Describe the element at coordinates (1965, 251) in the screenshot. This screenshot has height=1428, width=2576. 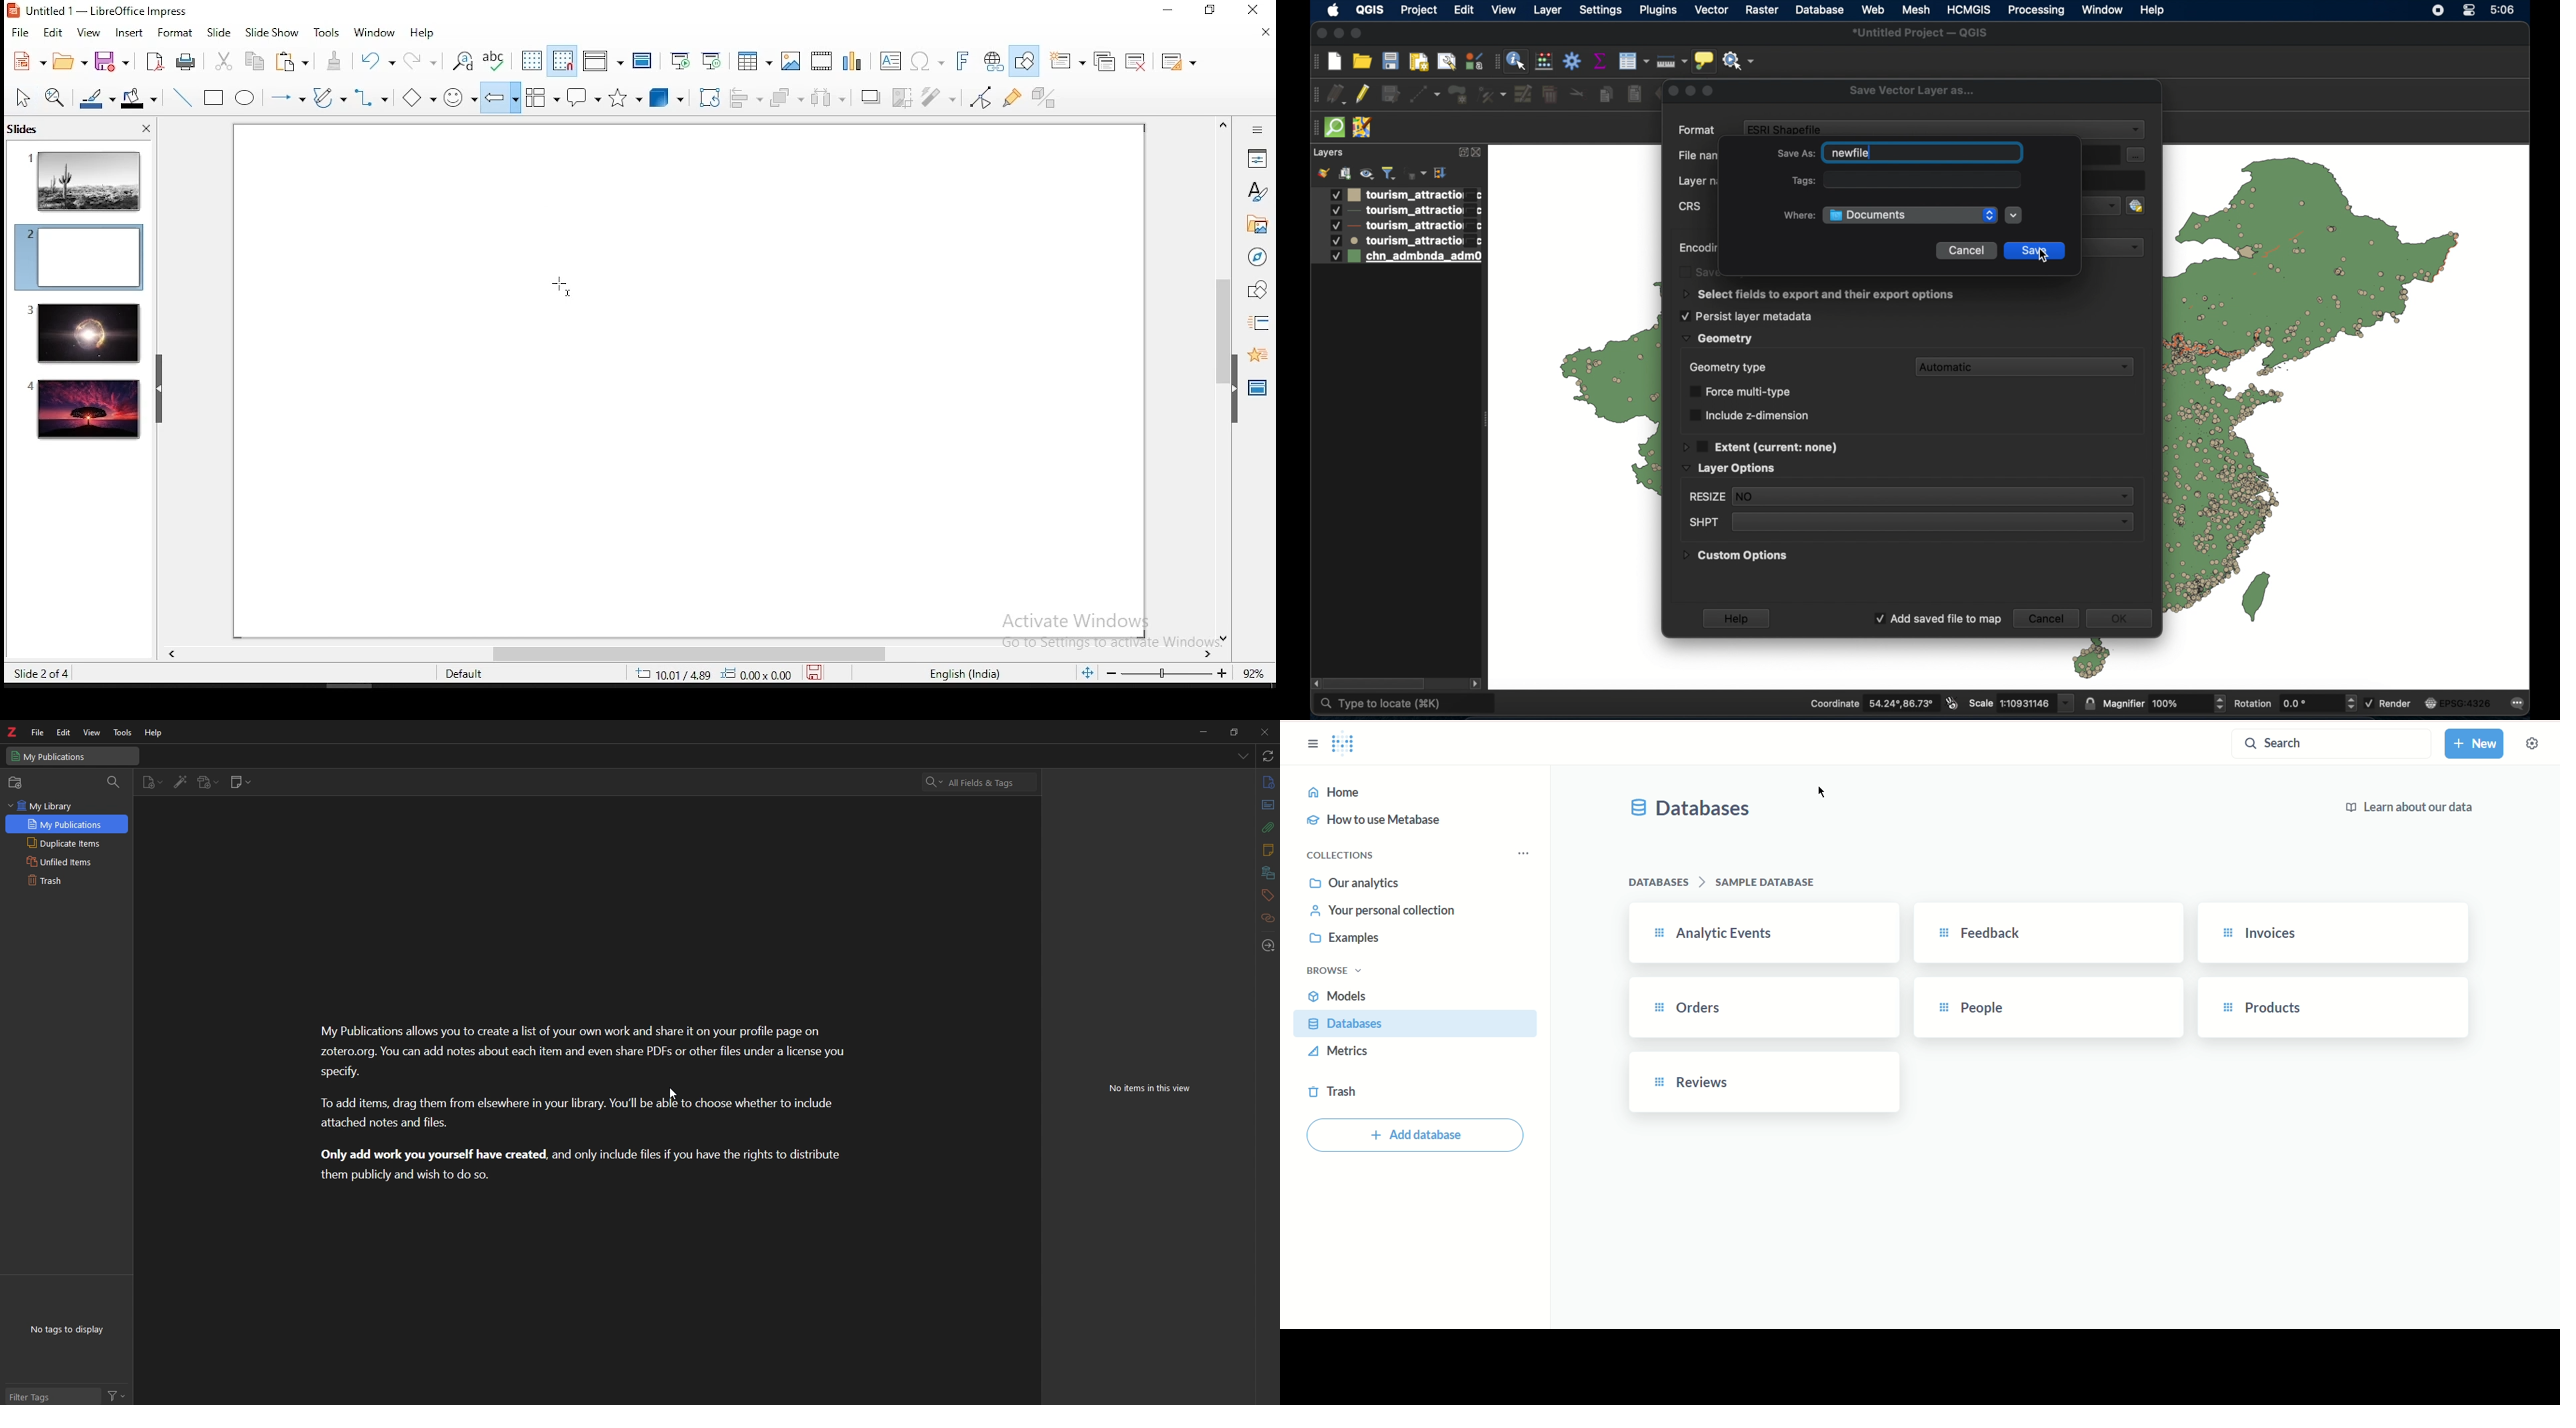
I see `cancel` at that location.